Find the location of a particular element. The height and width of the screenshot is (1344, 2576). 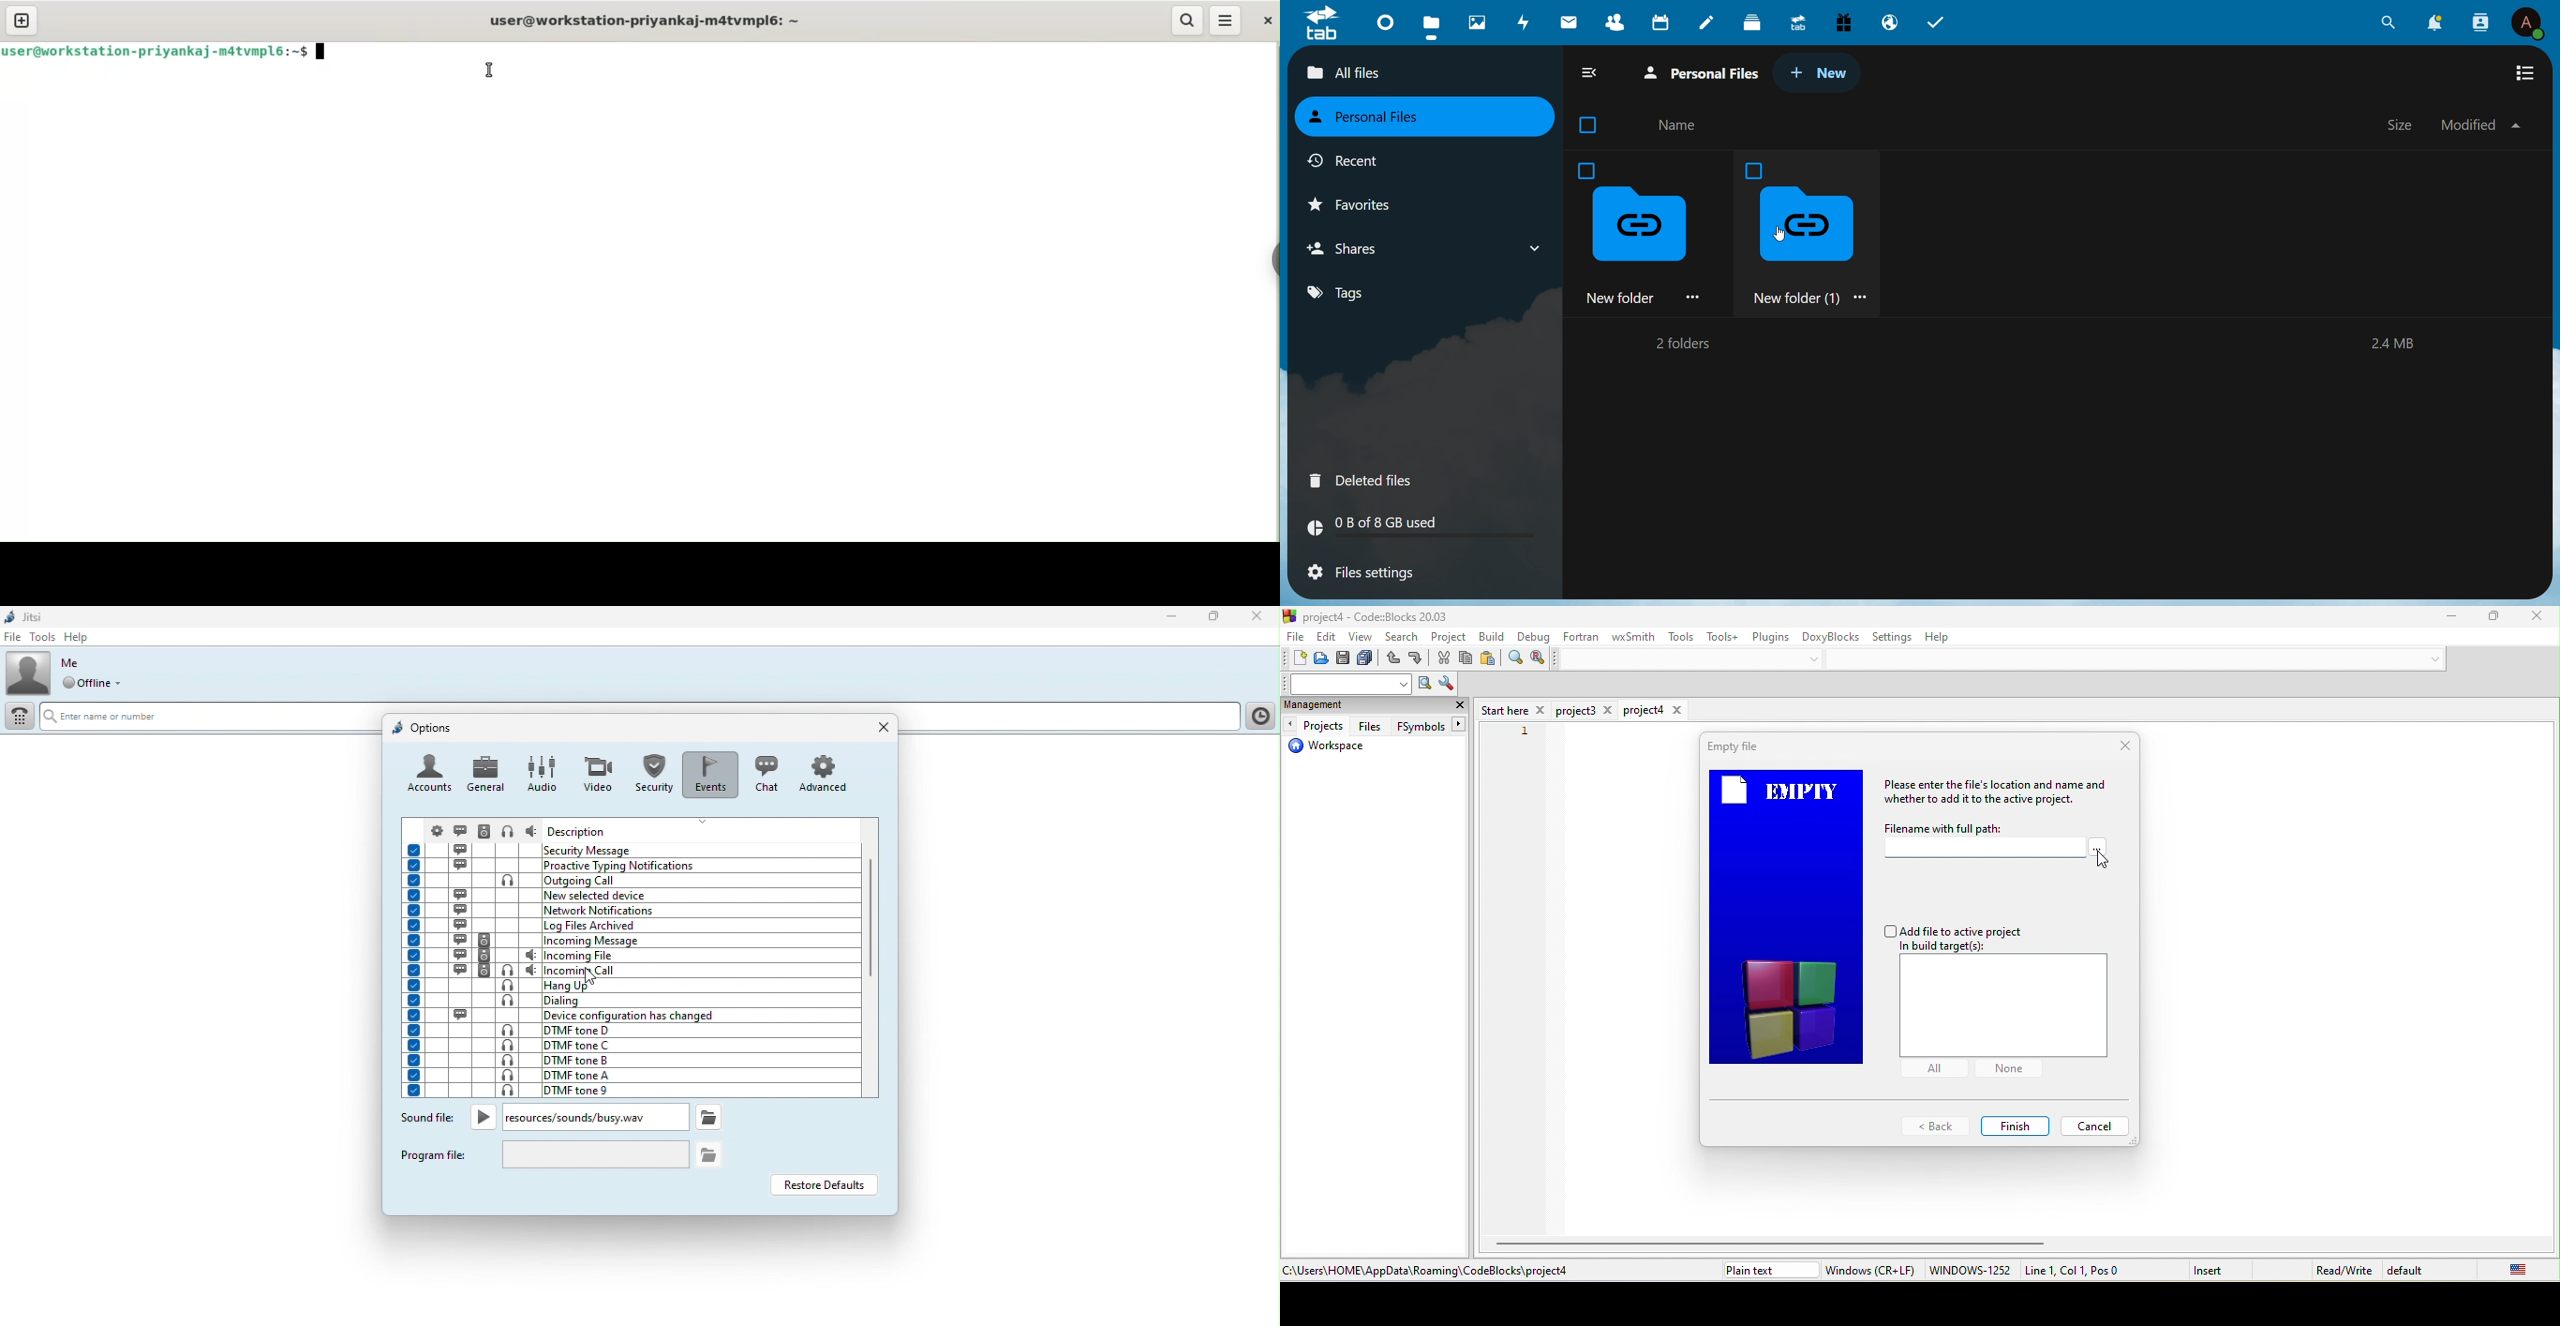

Close is located at coordinates (1257, 617).